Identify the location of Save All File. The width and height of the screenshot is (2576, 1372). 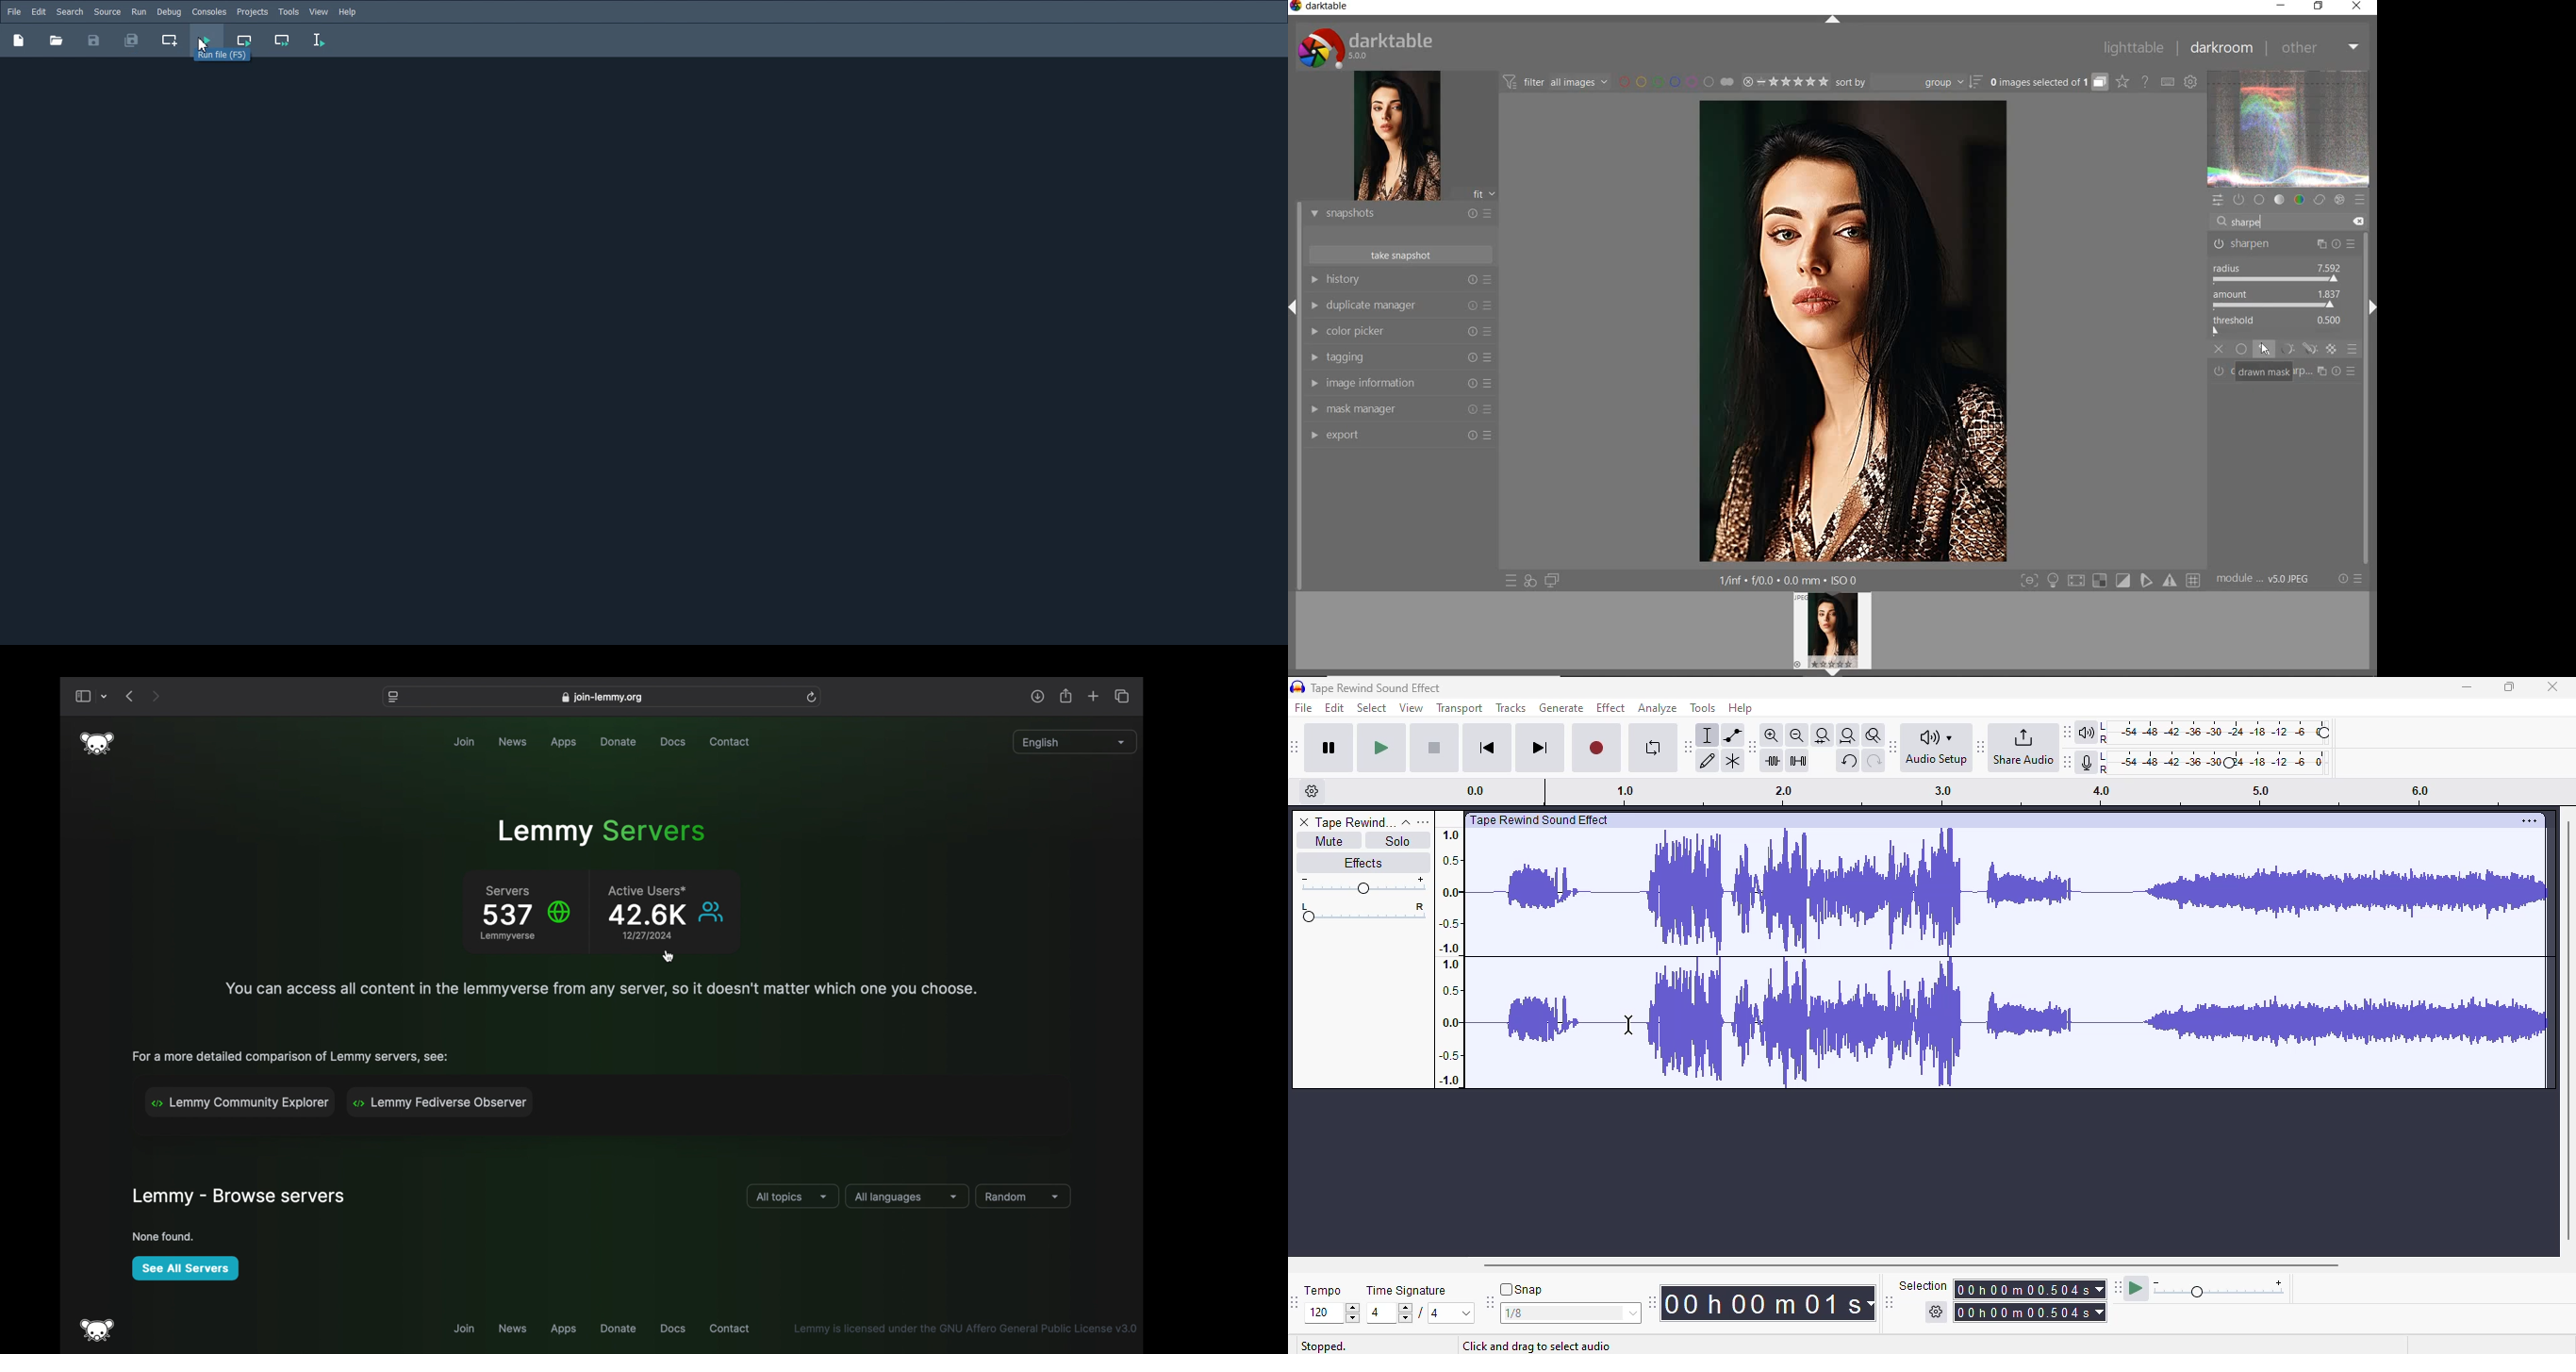
(130, 40).